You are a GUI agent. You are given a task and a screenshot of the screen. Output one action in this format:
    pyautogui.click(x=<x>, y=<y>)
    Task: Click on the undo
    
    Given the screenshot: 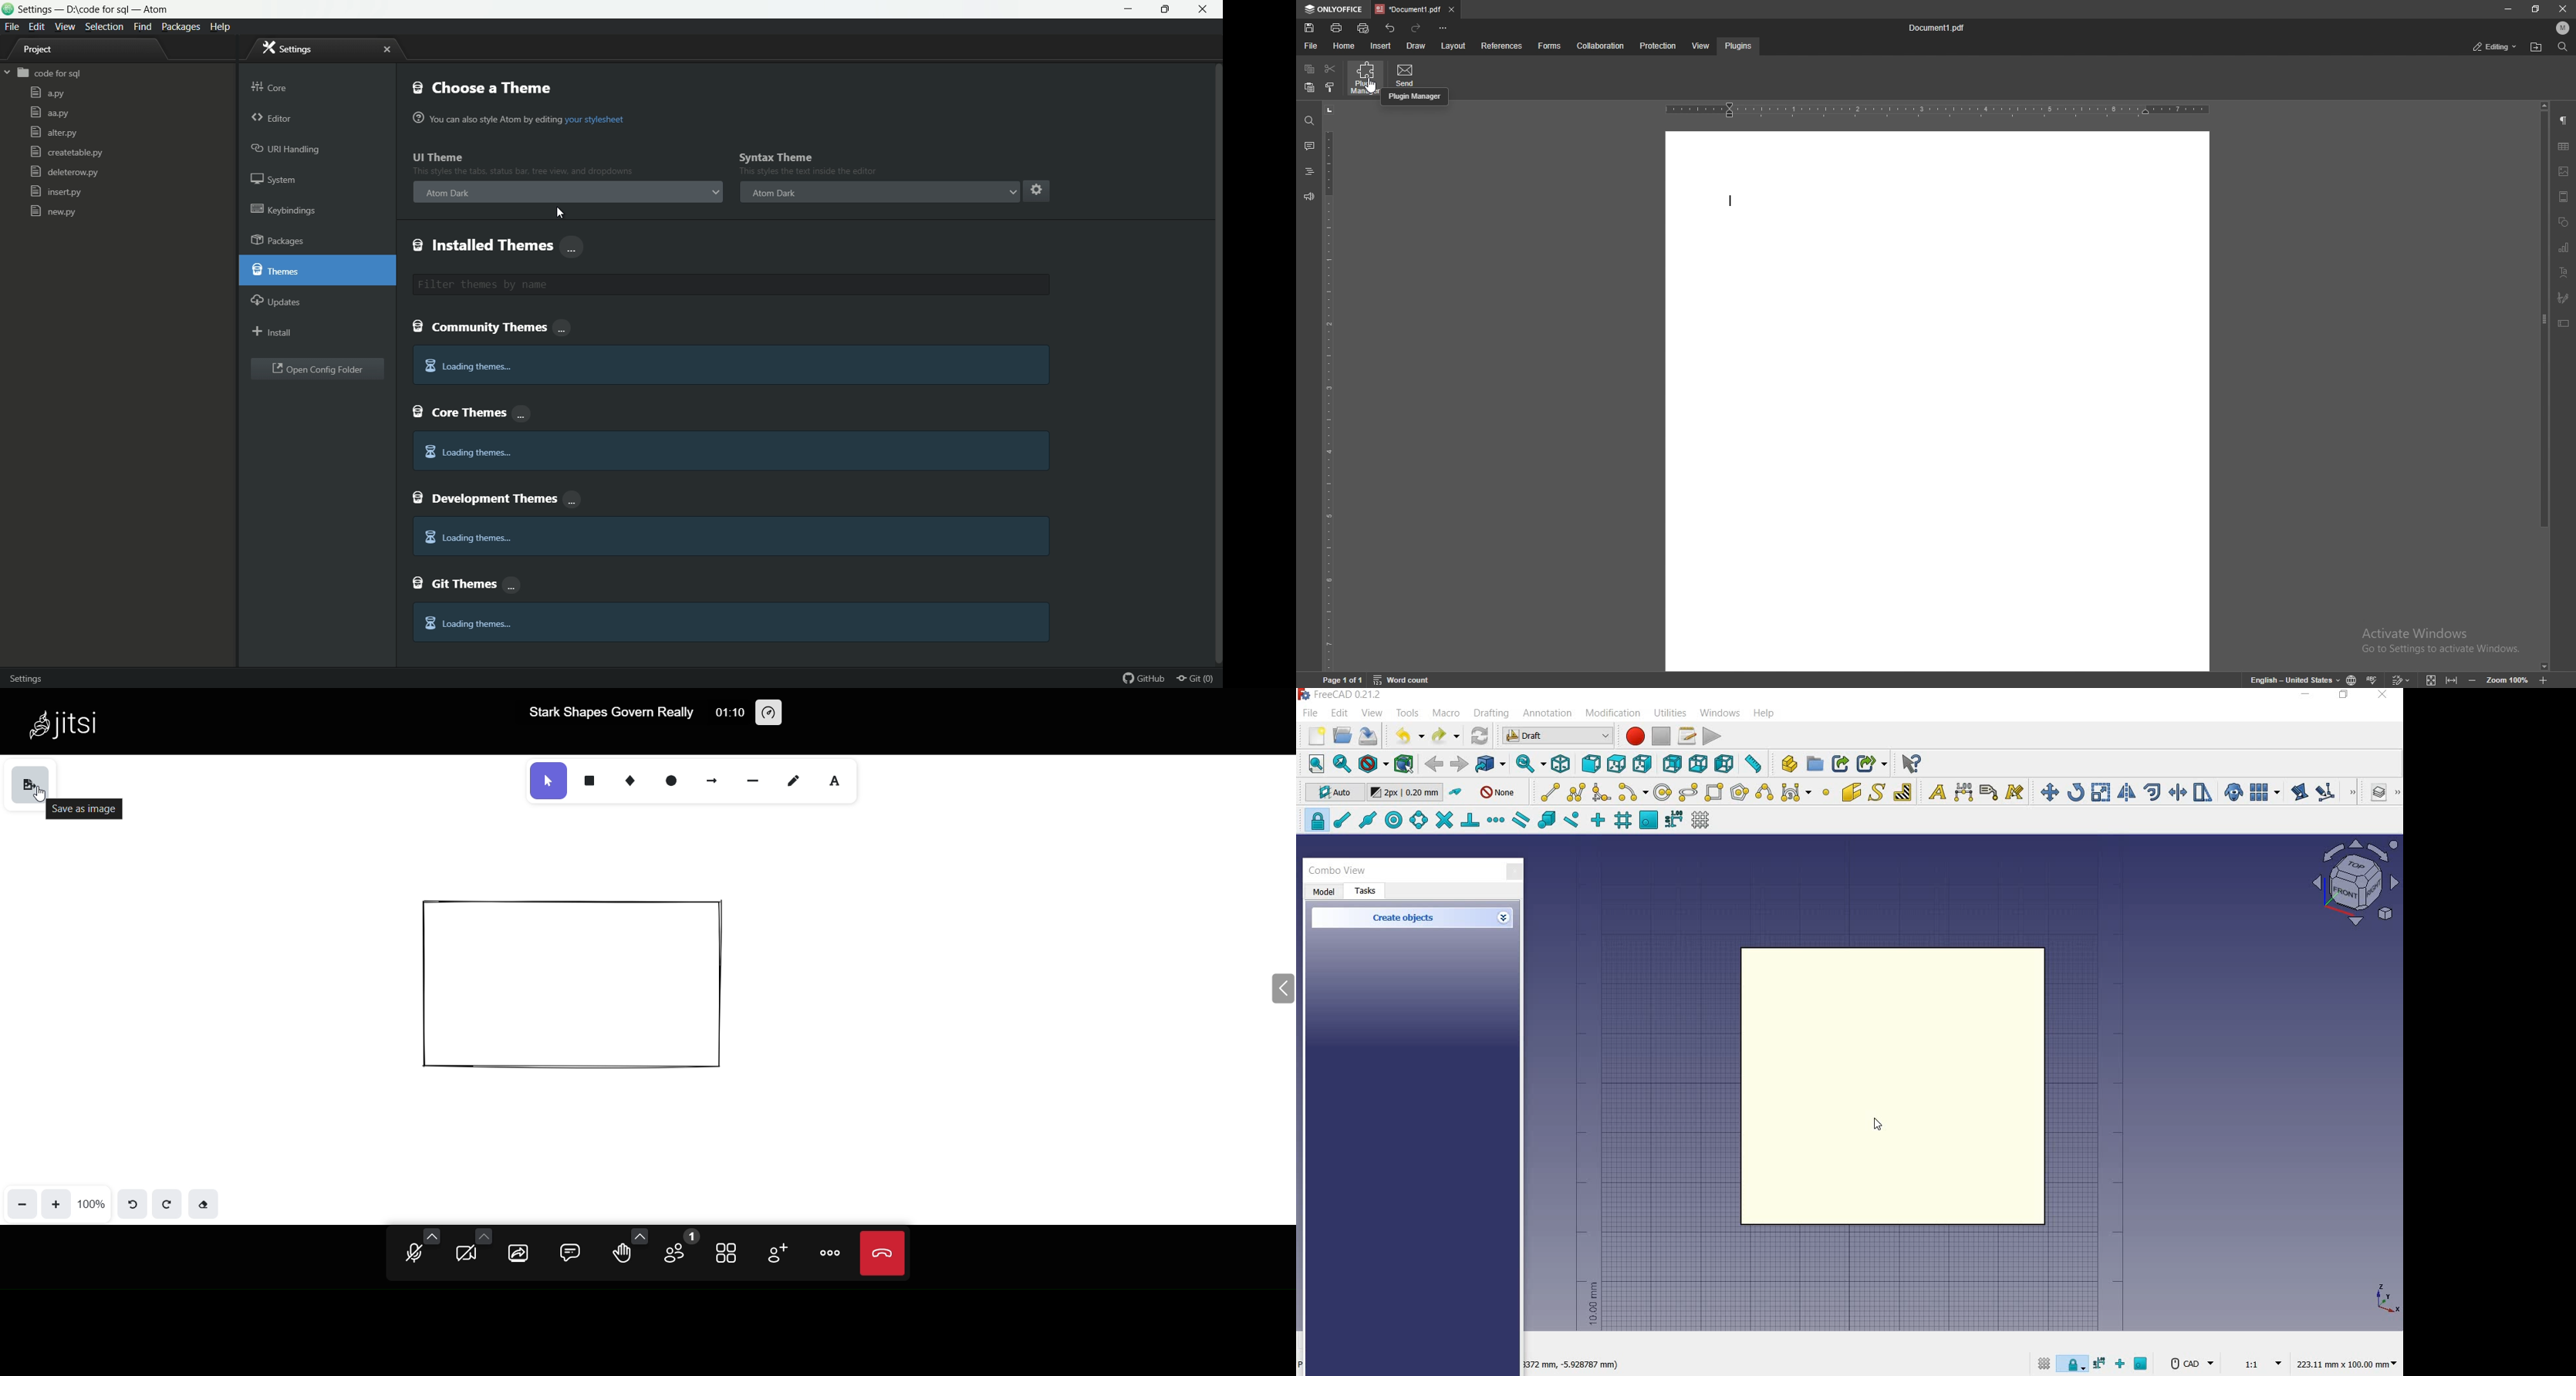 What is the action you would take?
    pyautogui.click(x=1391, y=27)
    